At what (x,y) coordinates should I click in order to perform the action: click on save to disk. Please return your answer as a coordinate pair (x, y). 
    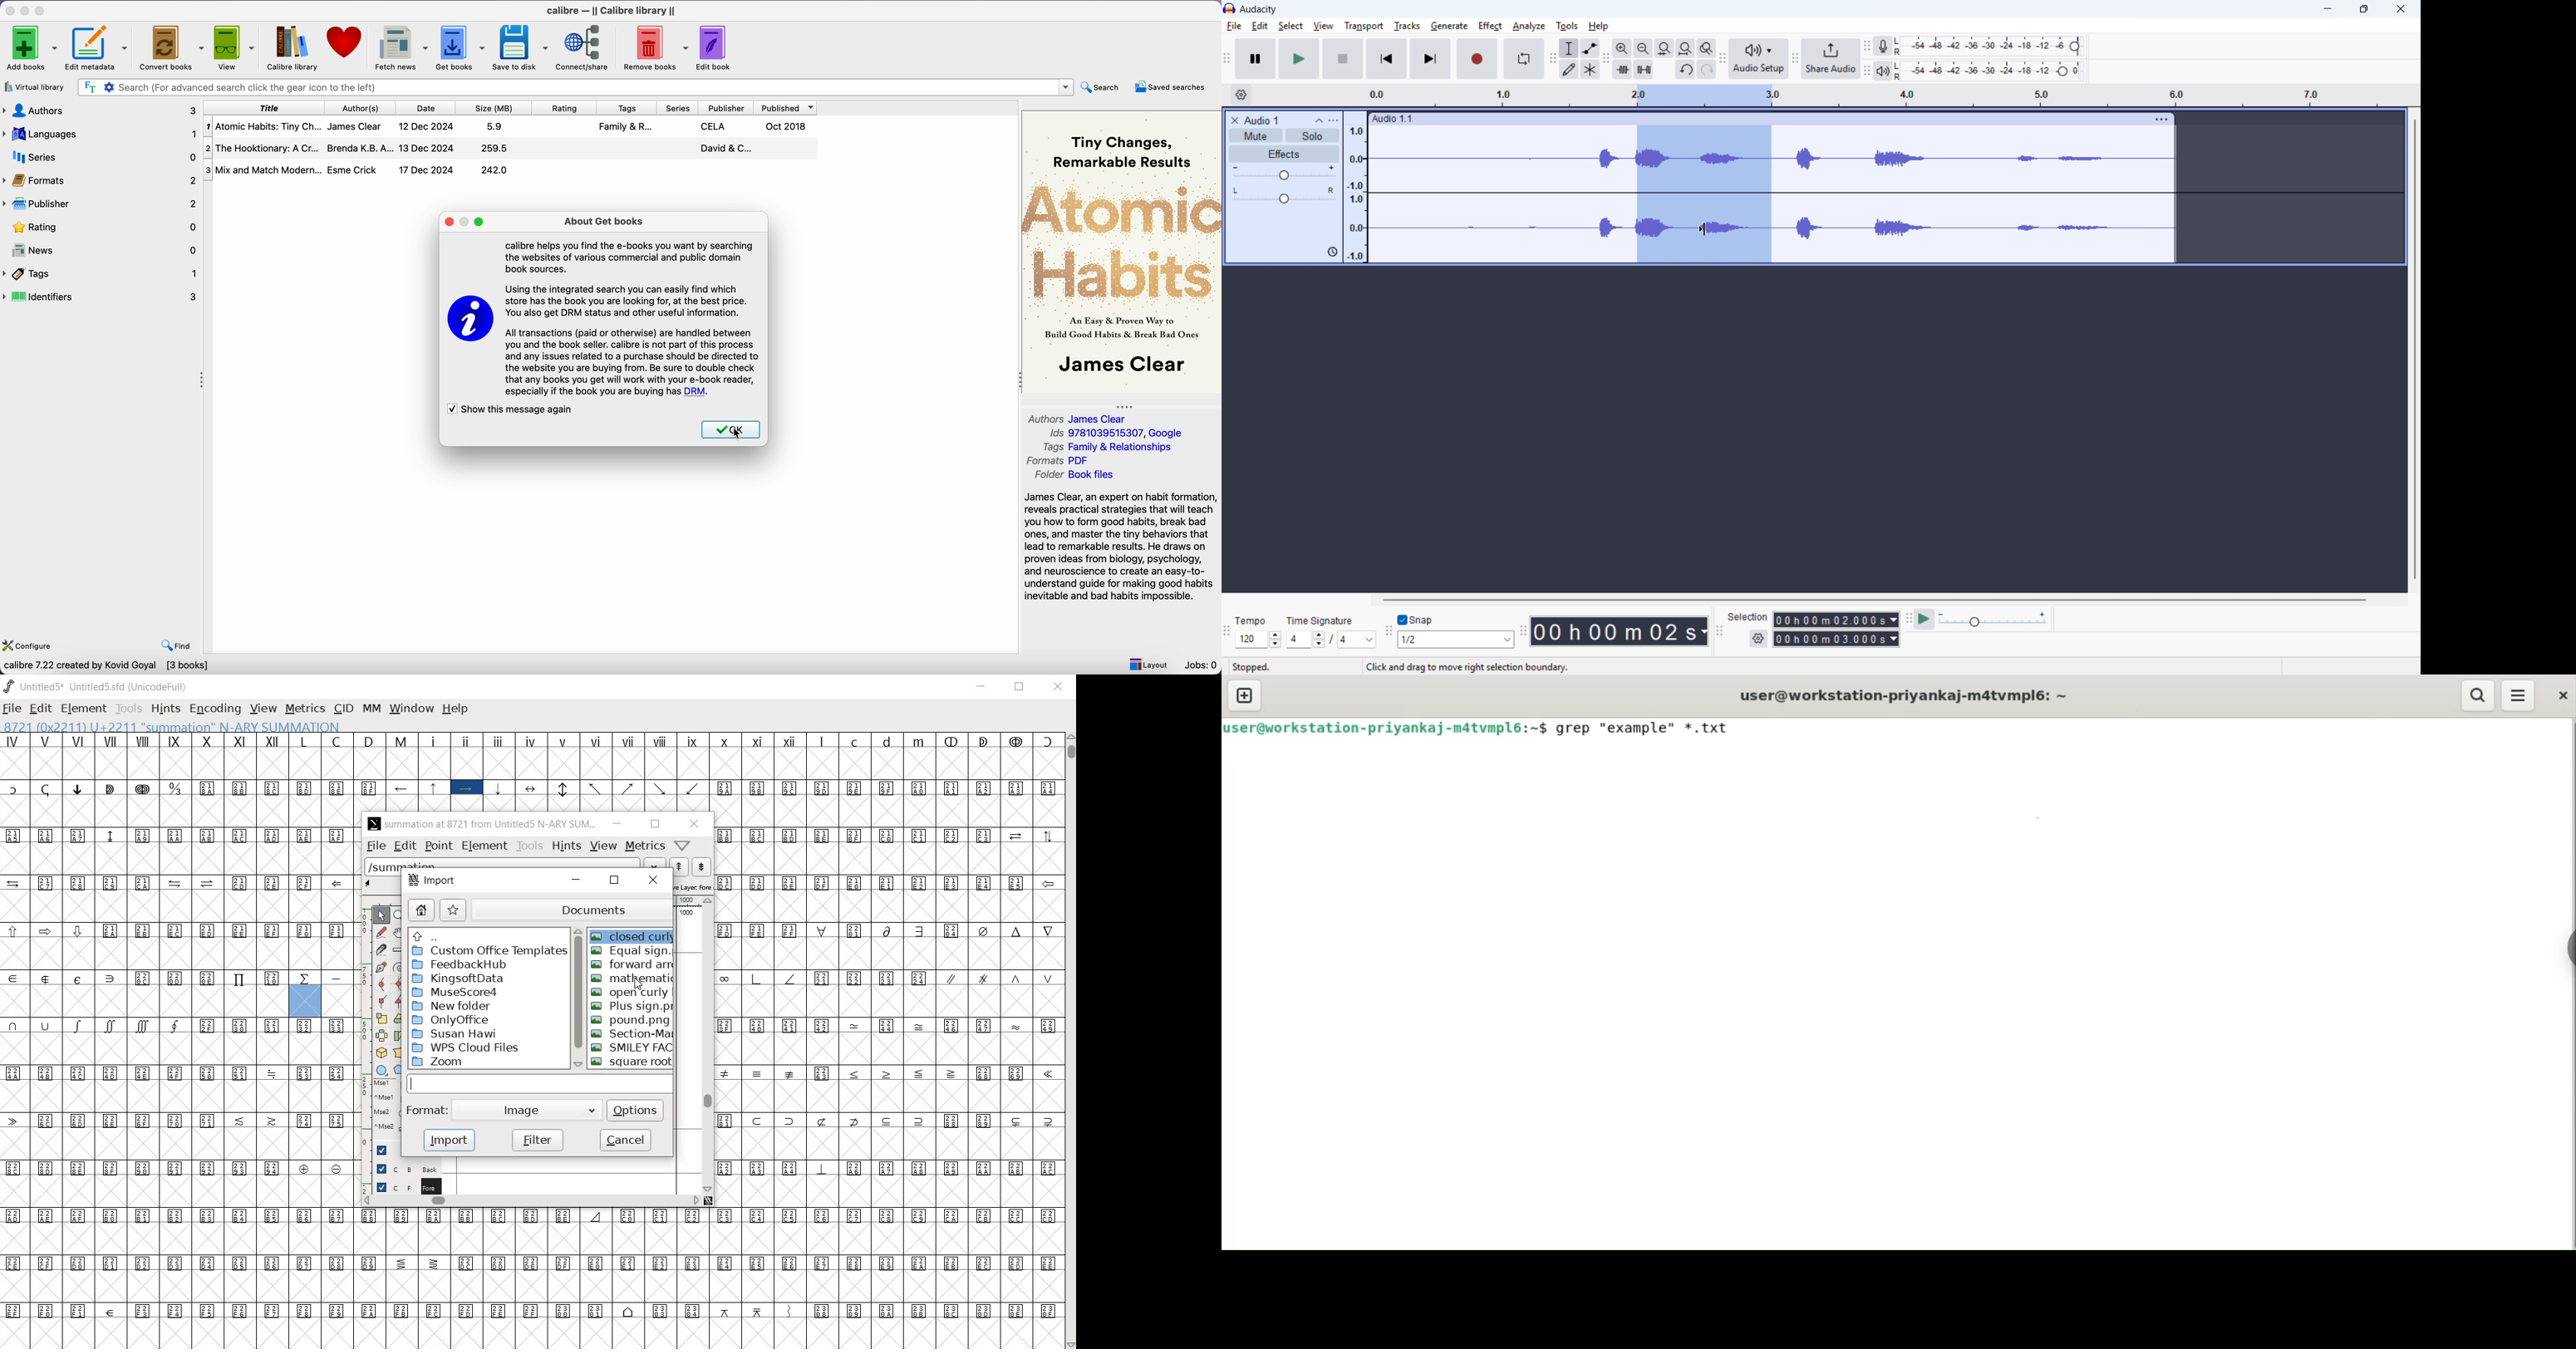
    Looking at the image, I should click on (520, 47).